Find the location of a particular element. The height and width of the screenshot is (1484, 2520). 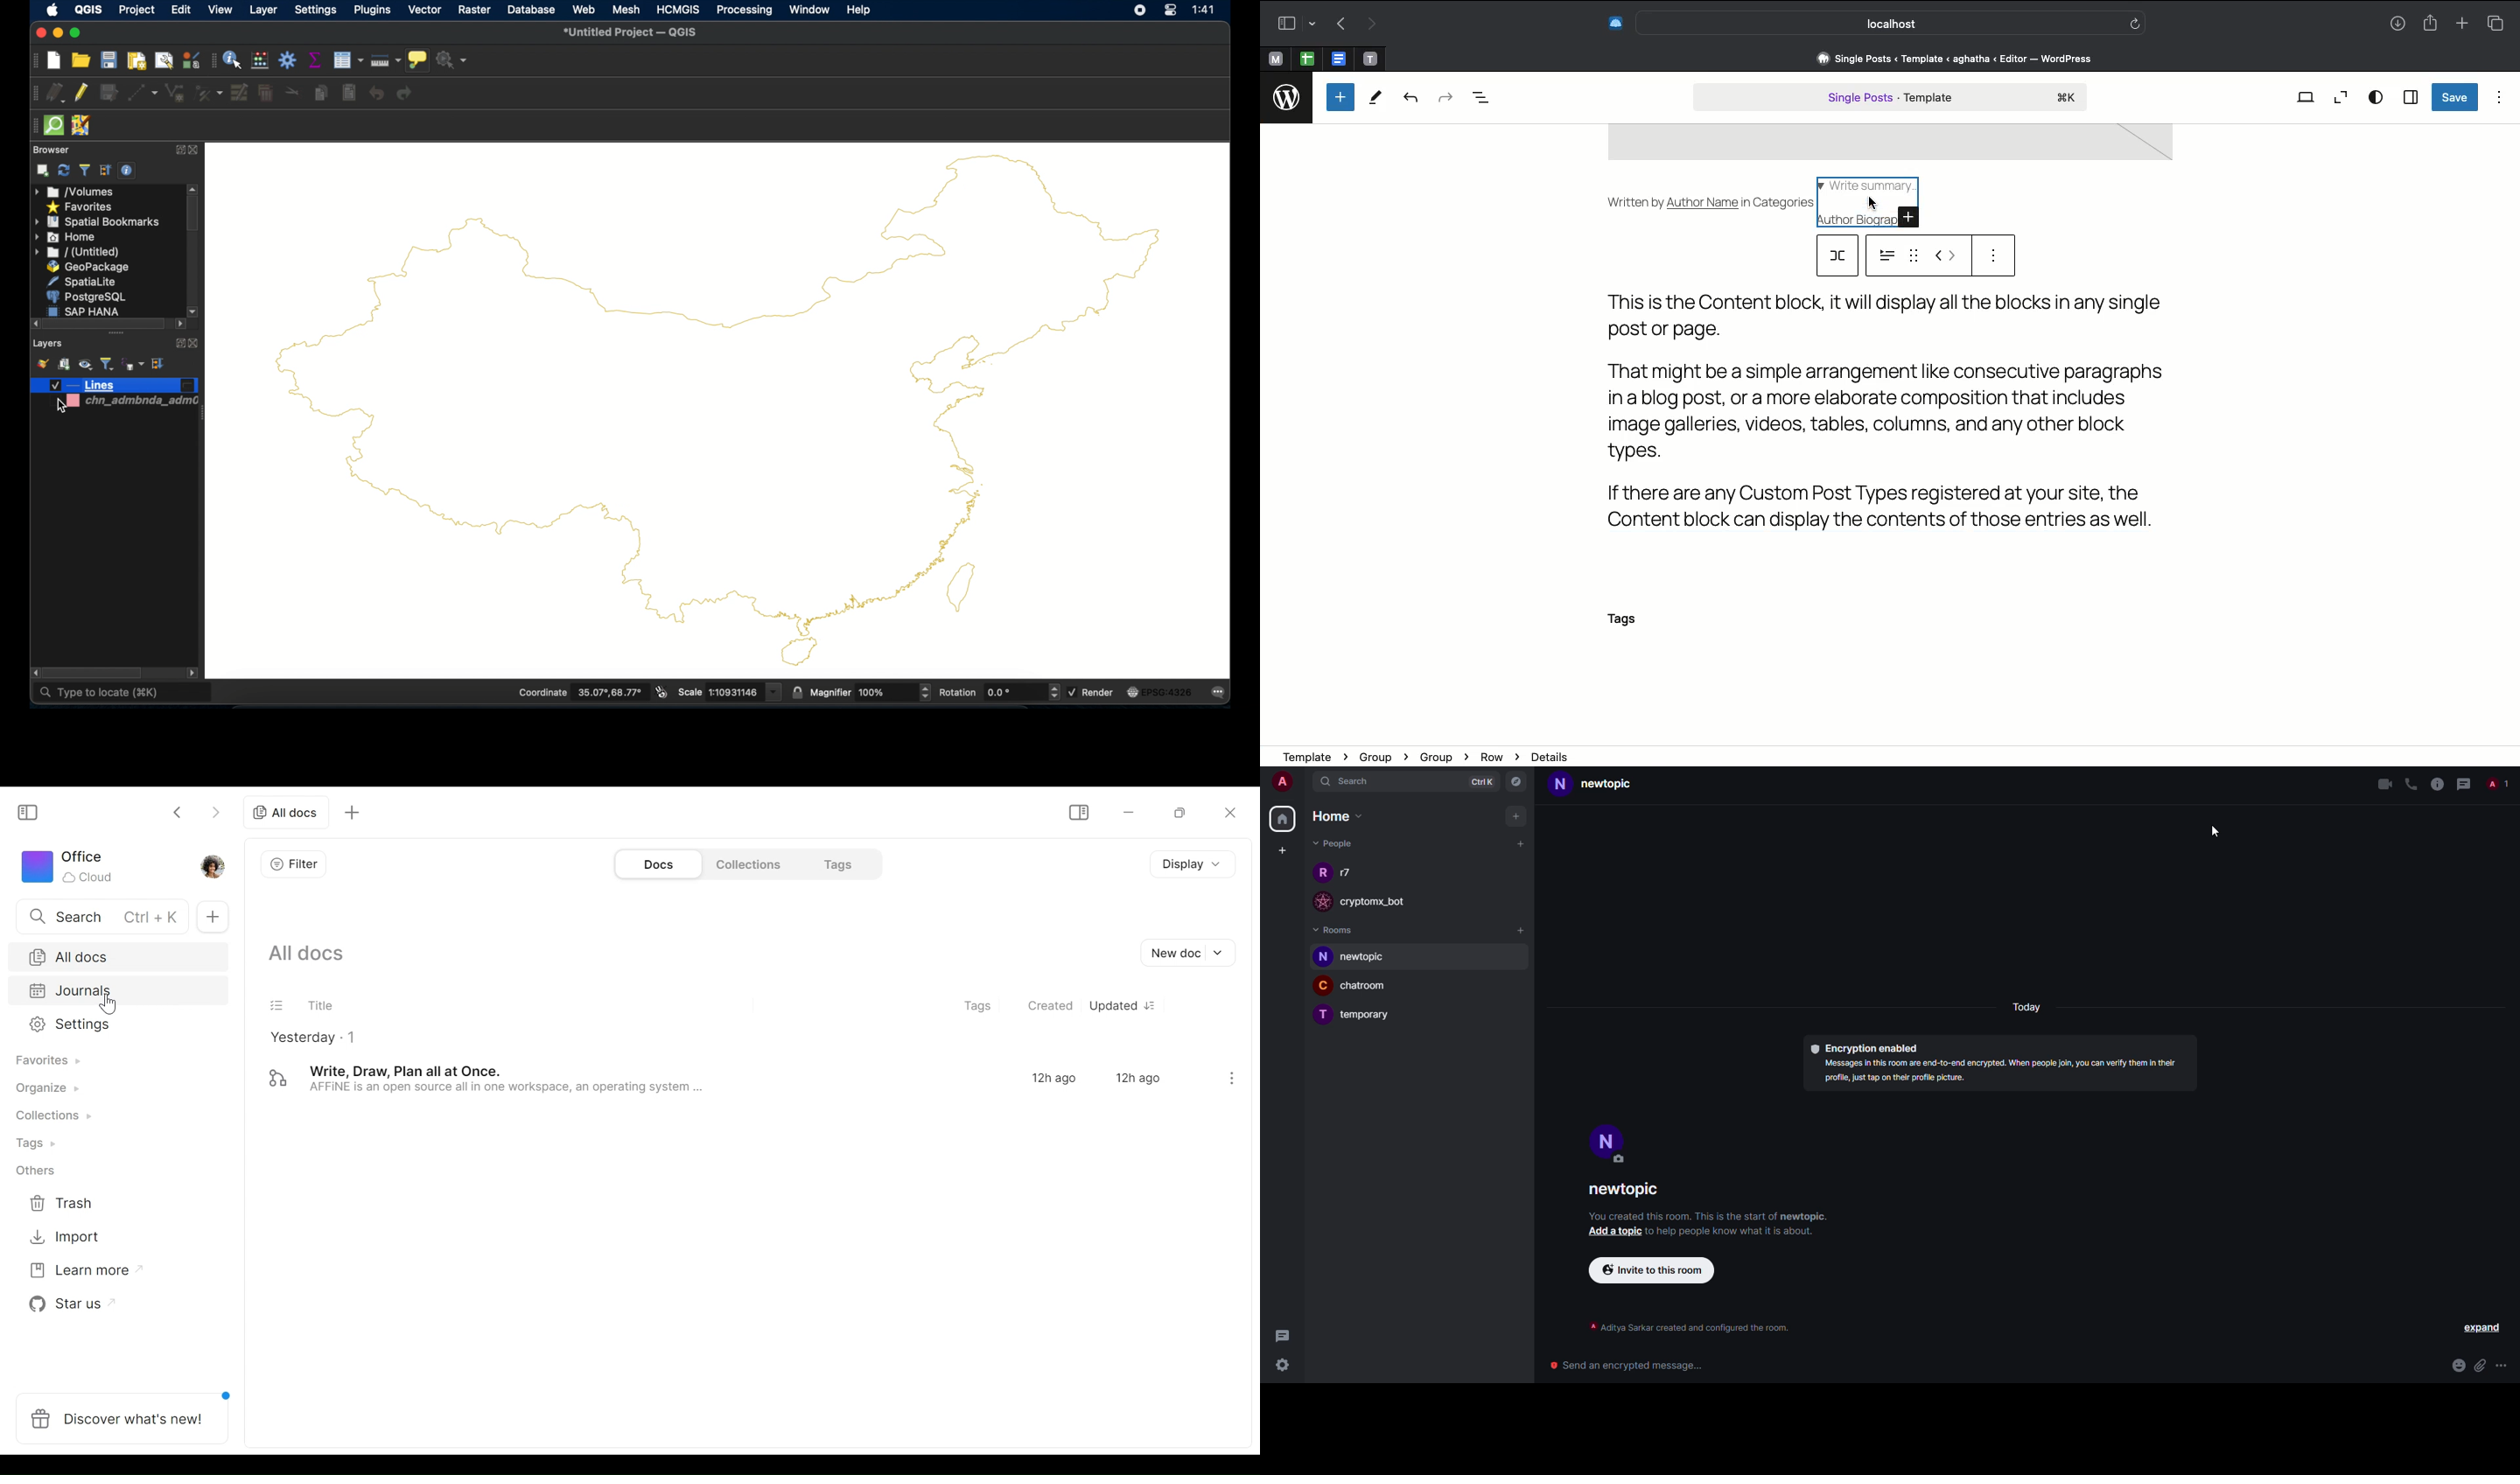

notifications is located at coordinates (2499, 785).